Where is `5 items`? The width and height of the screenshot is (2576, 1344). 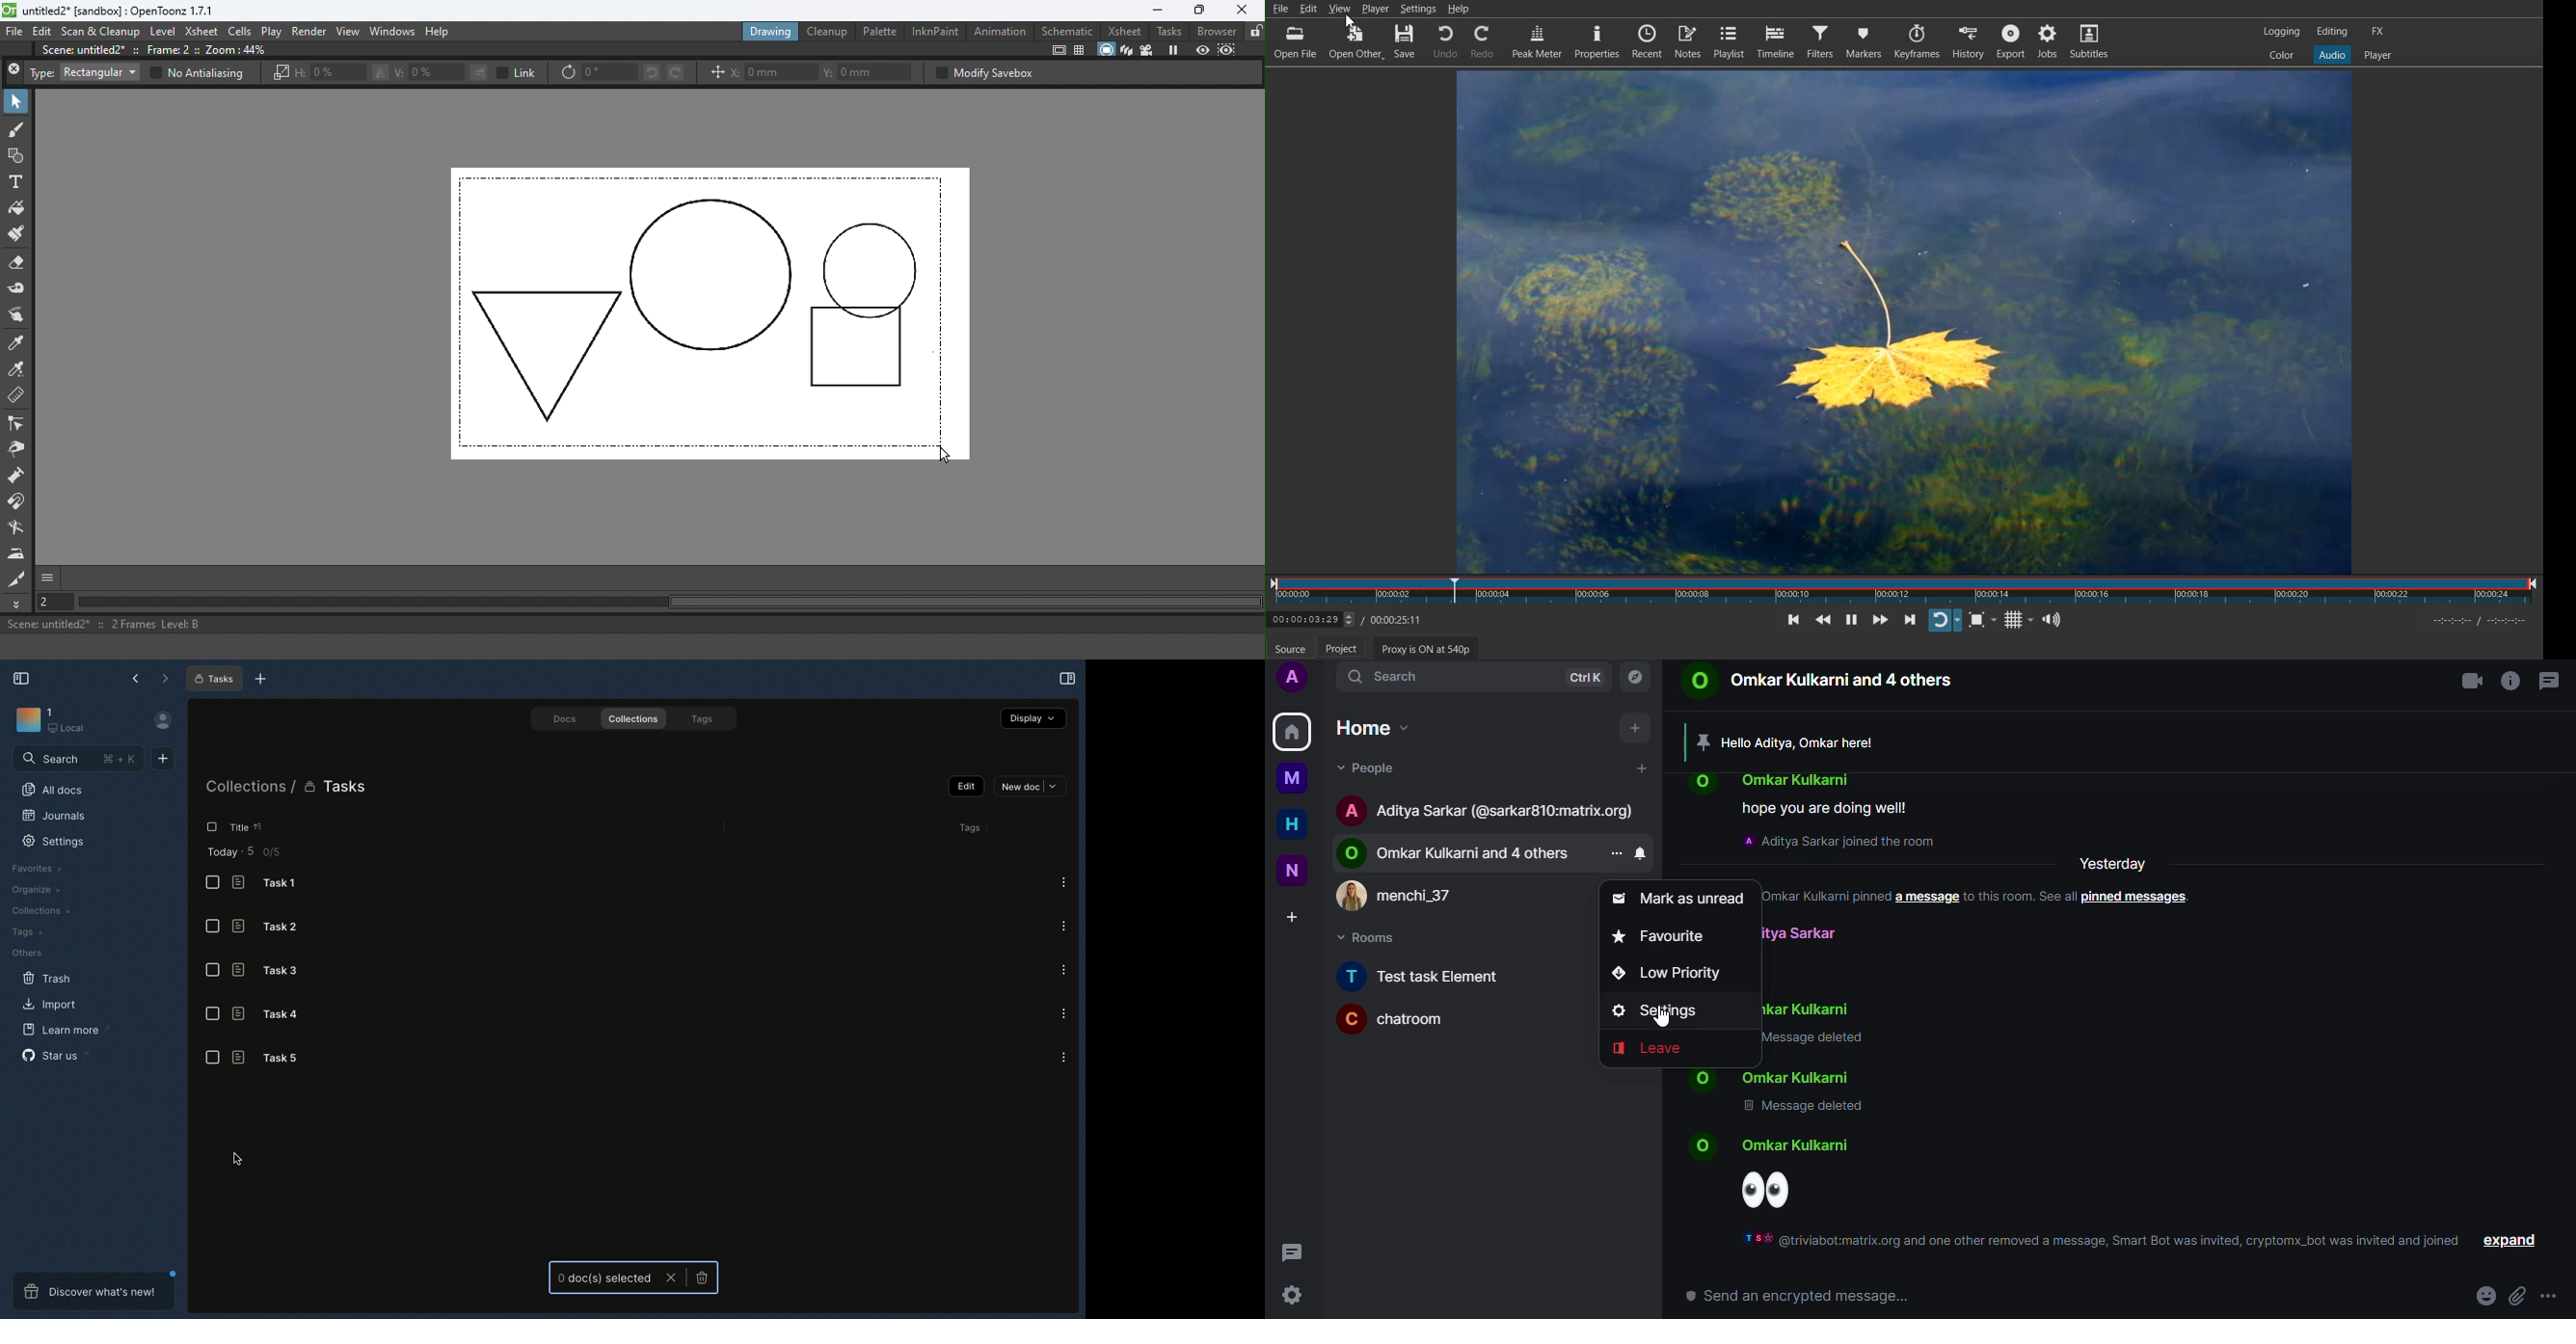
5 items is located at coordinates (267, 853).